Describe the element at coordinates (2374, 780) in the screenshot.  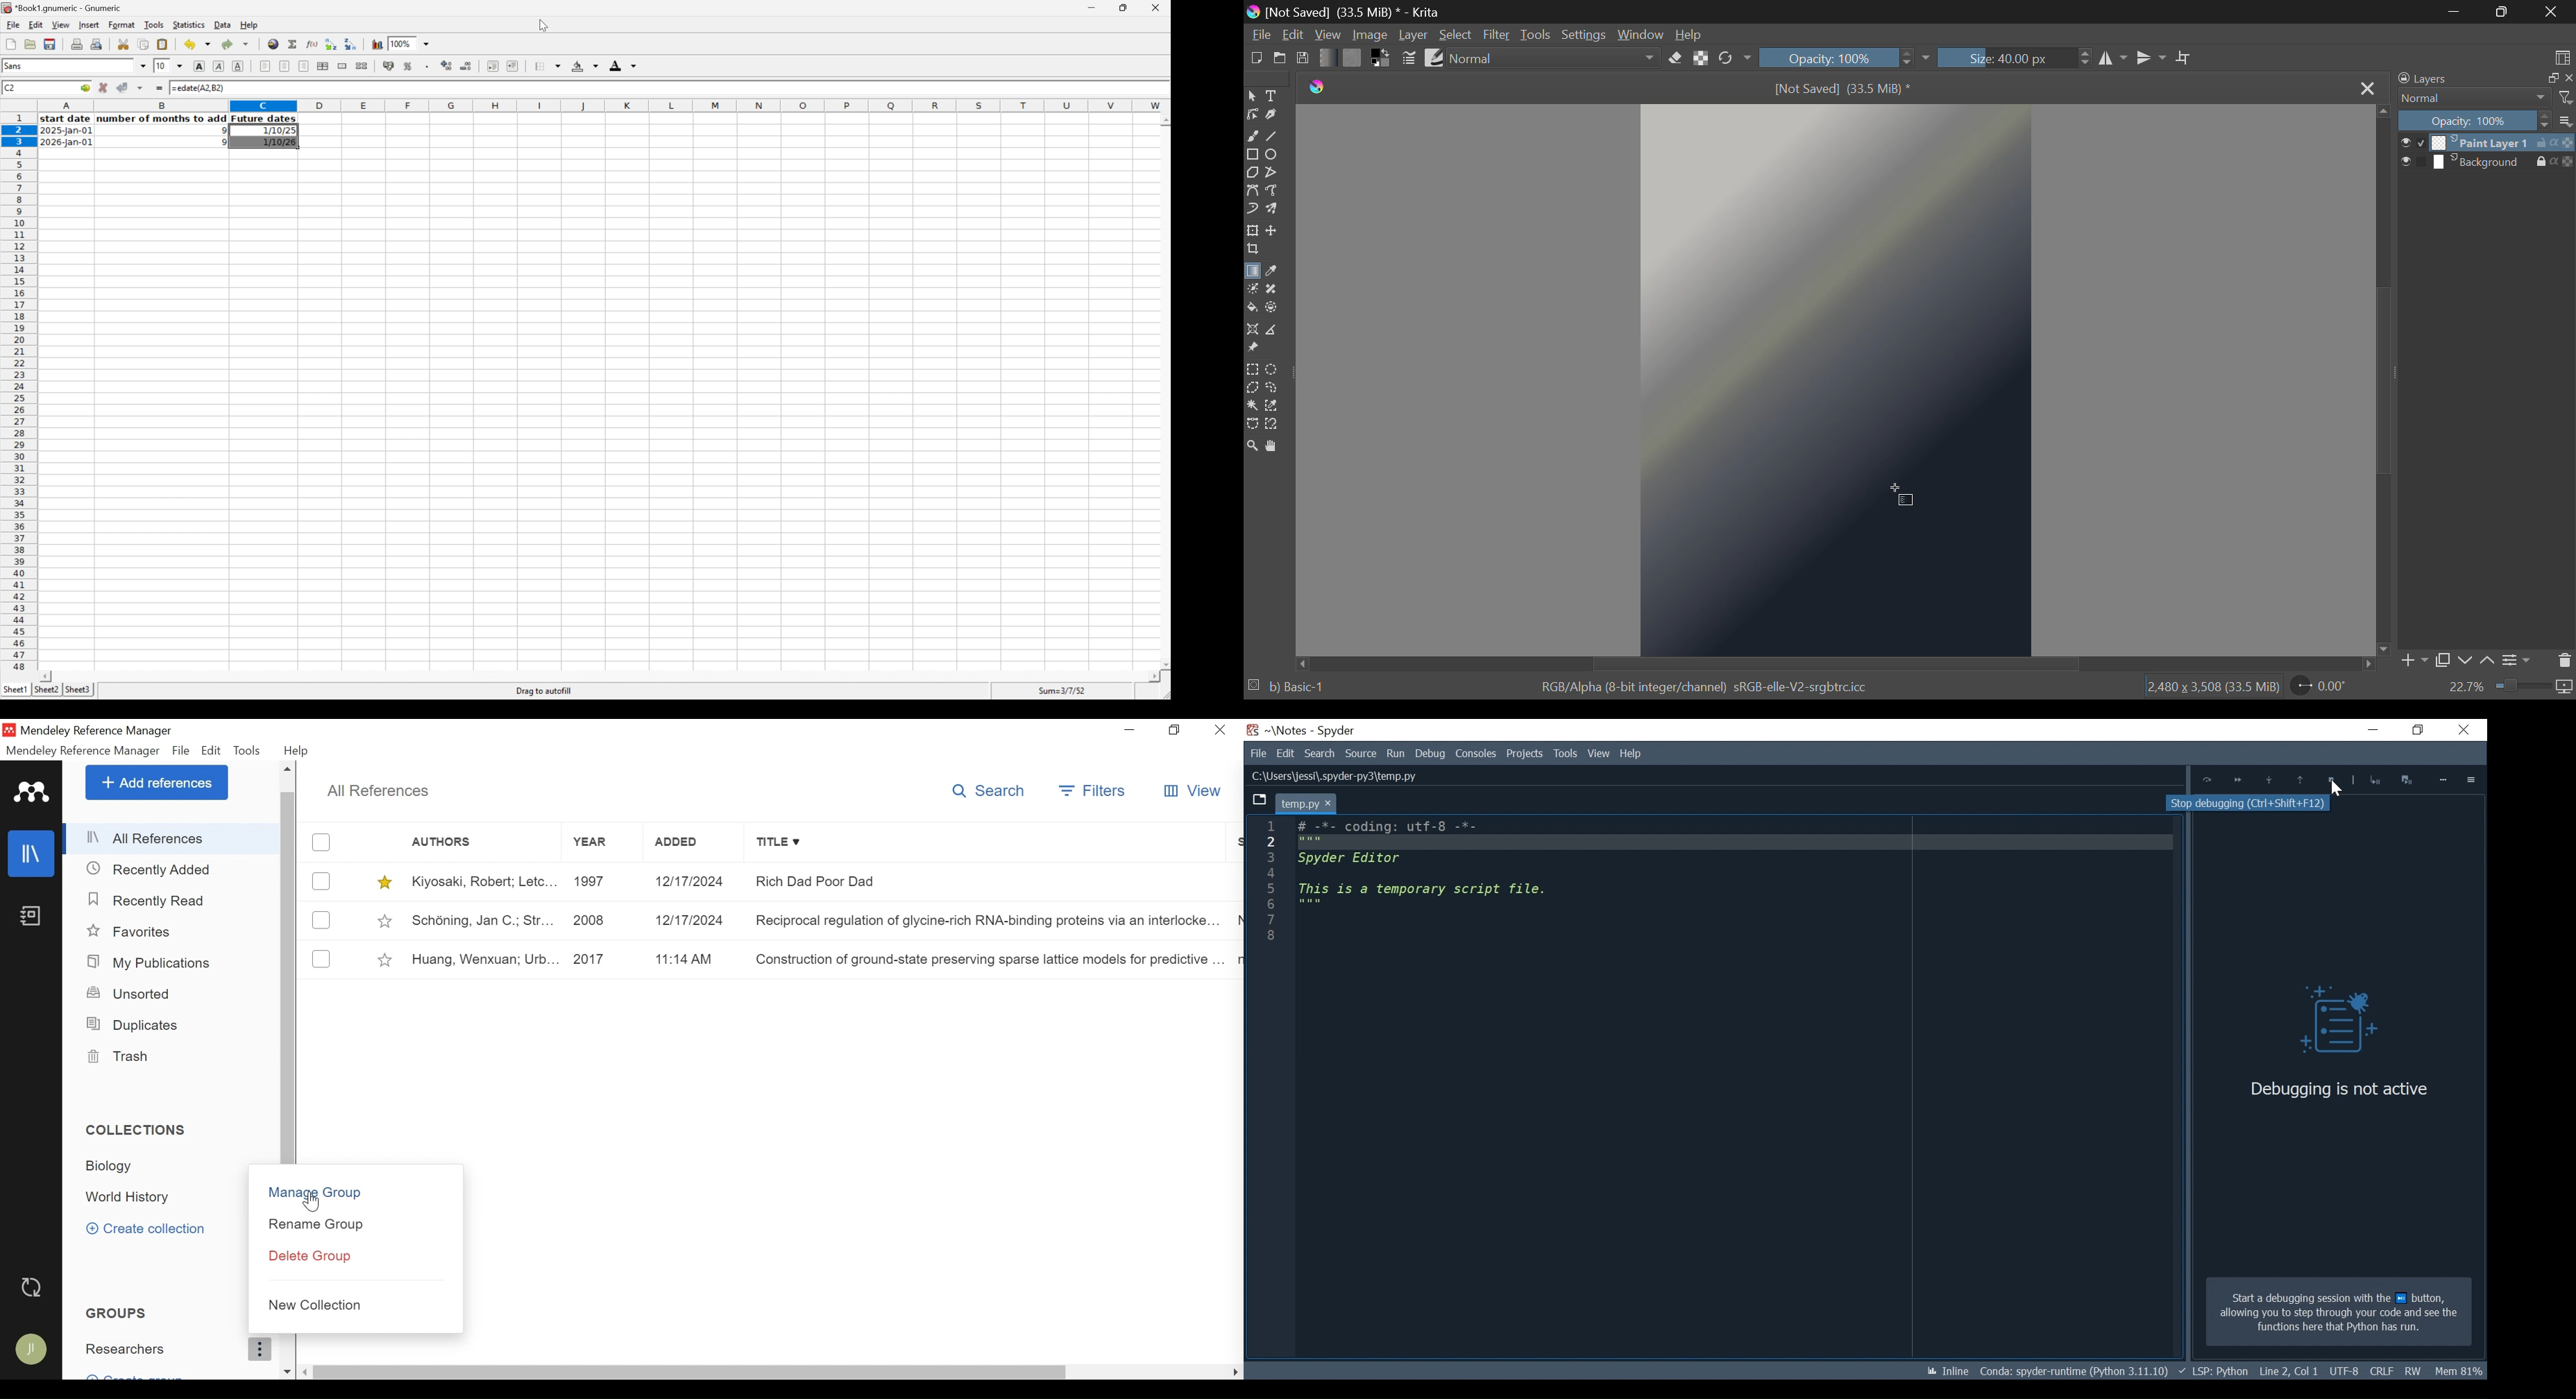
I see `Stop Debugging` at that location.